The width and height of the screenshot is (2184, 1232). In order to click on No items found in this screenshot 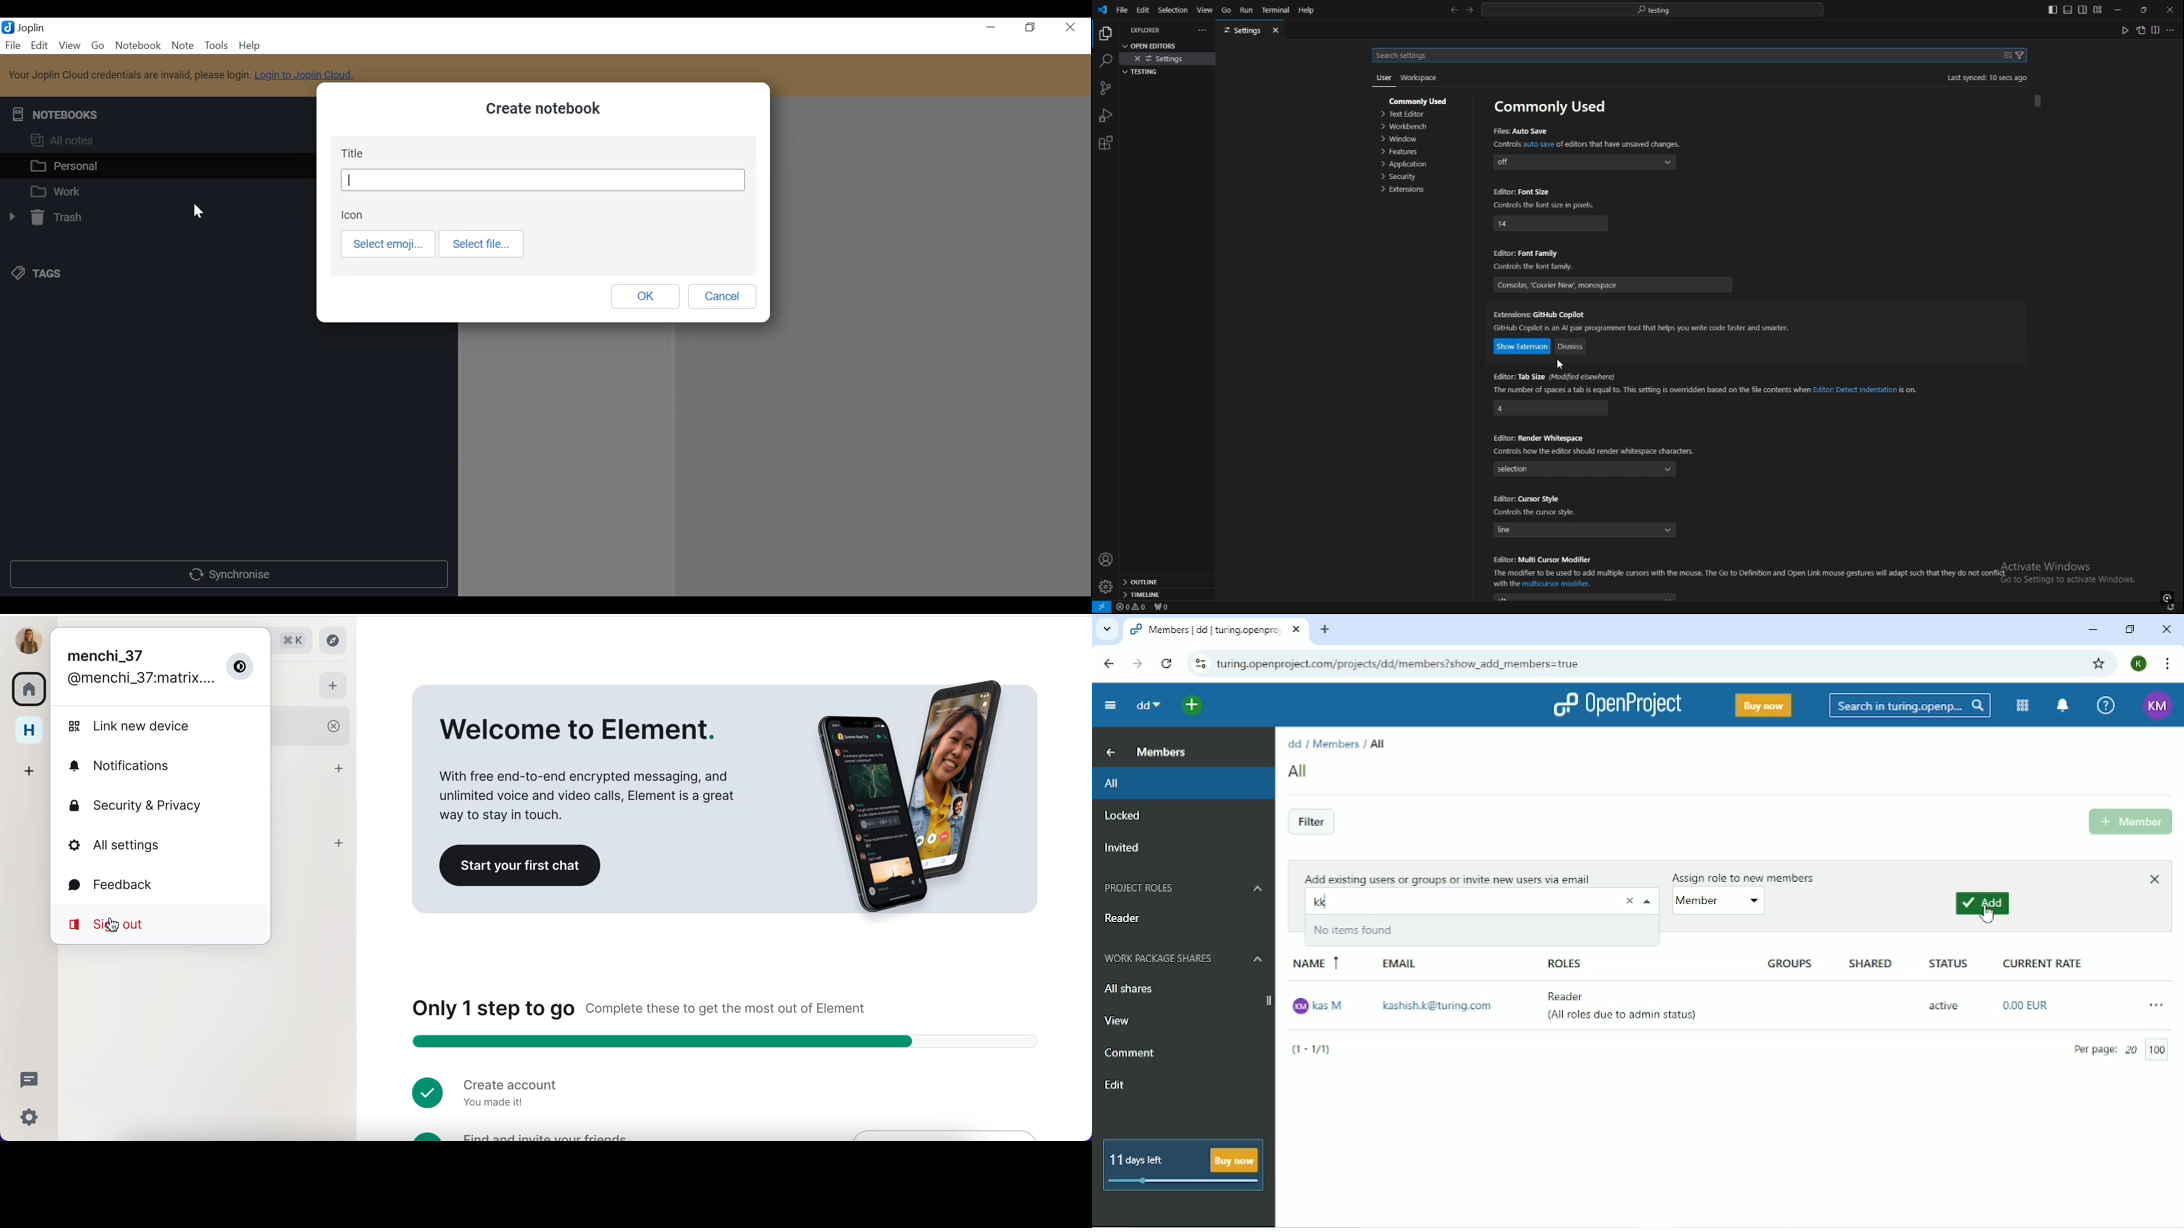, I will do `click(1361, 931)`.